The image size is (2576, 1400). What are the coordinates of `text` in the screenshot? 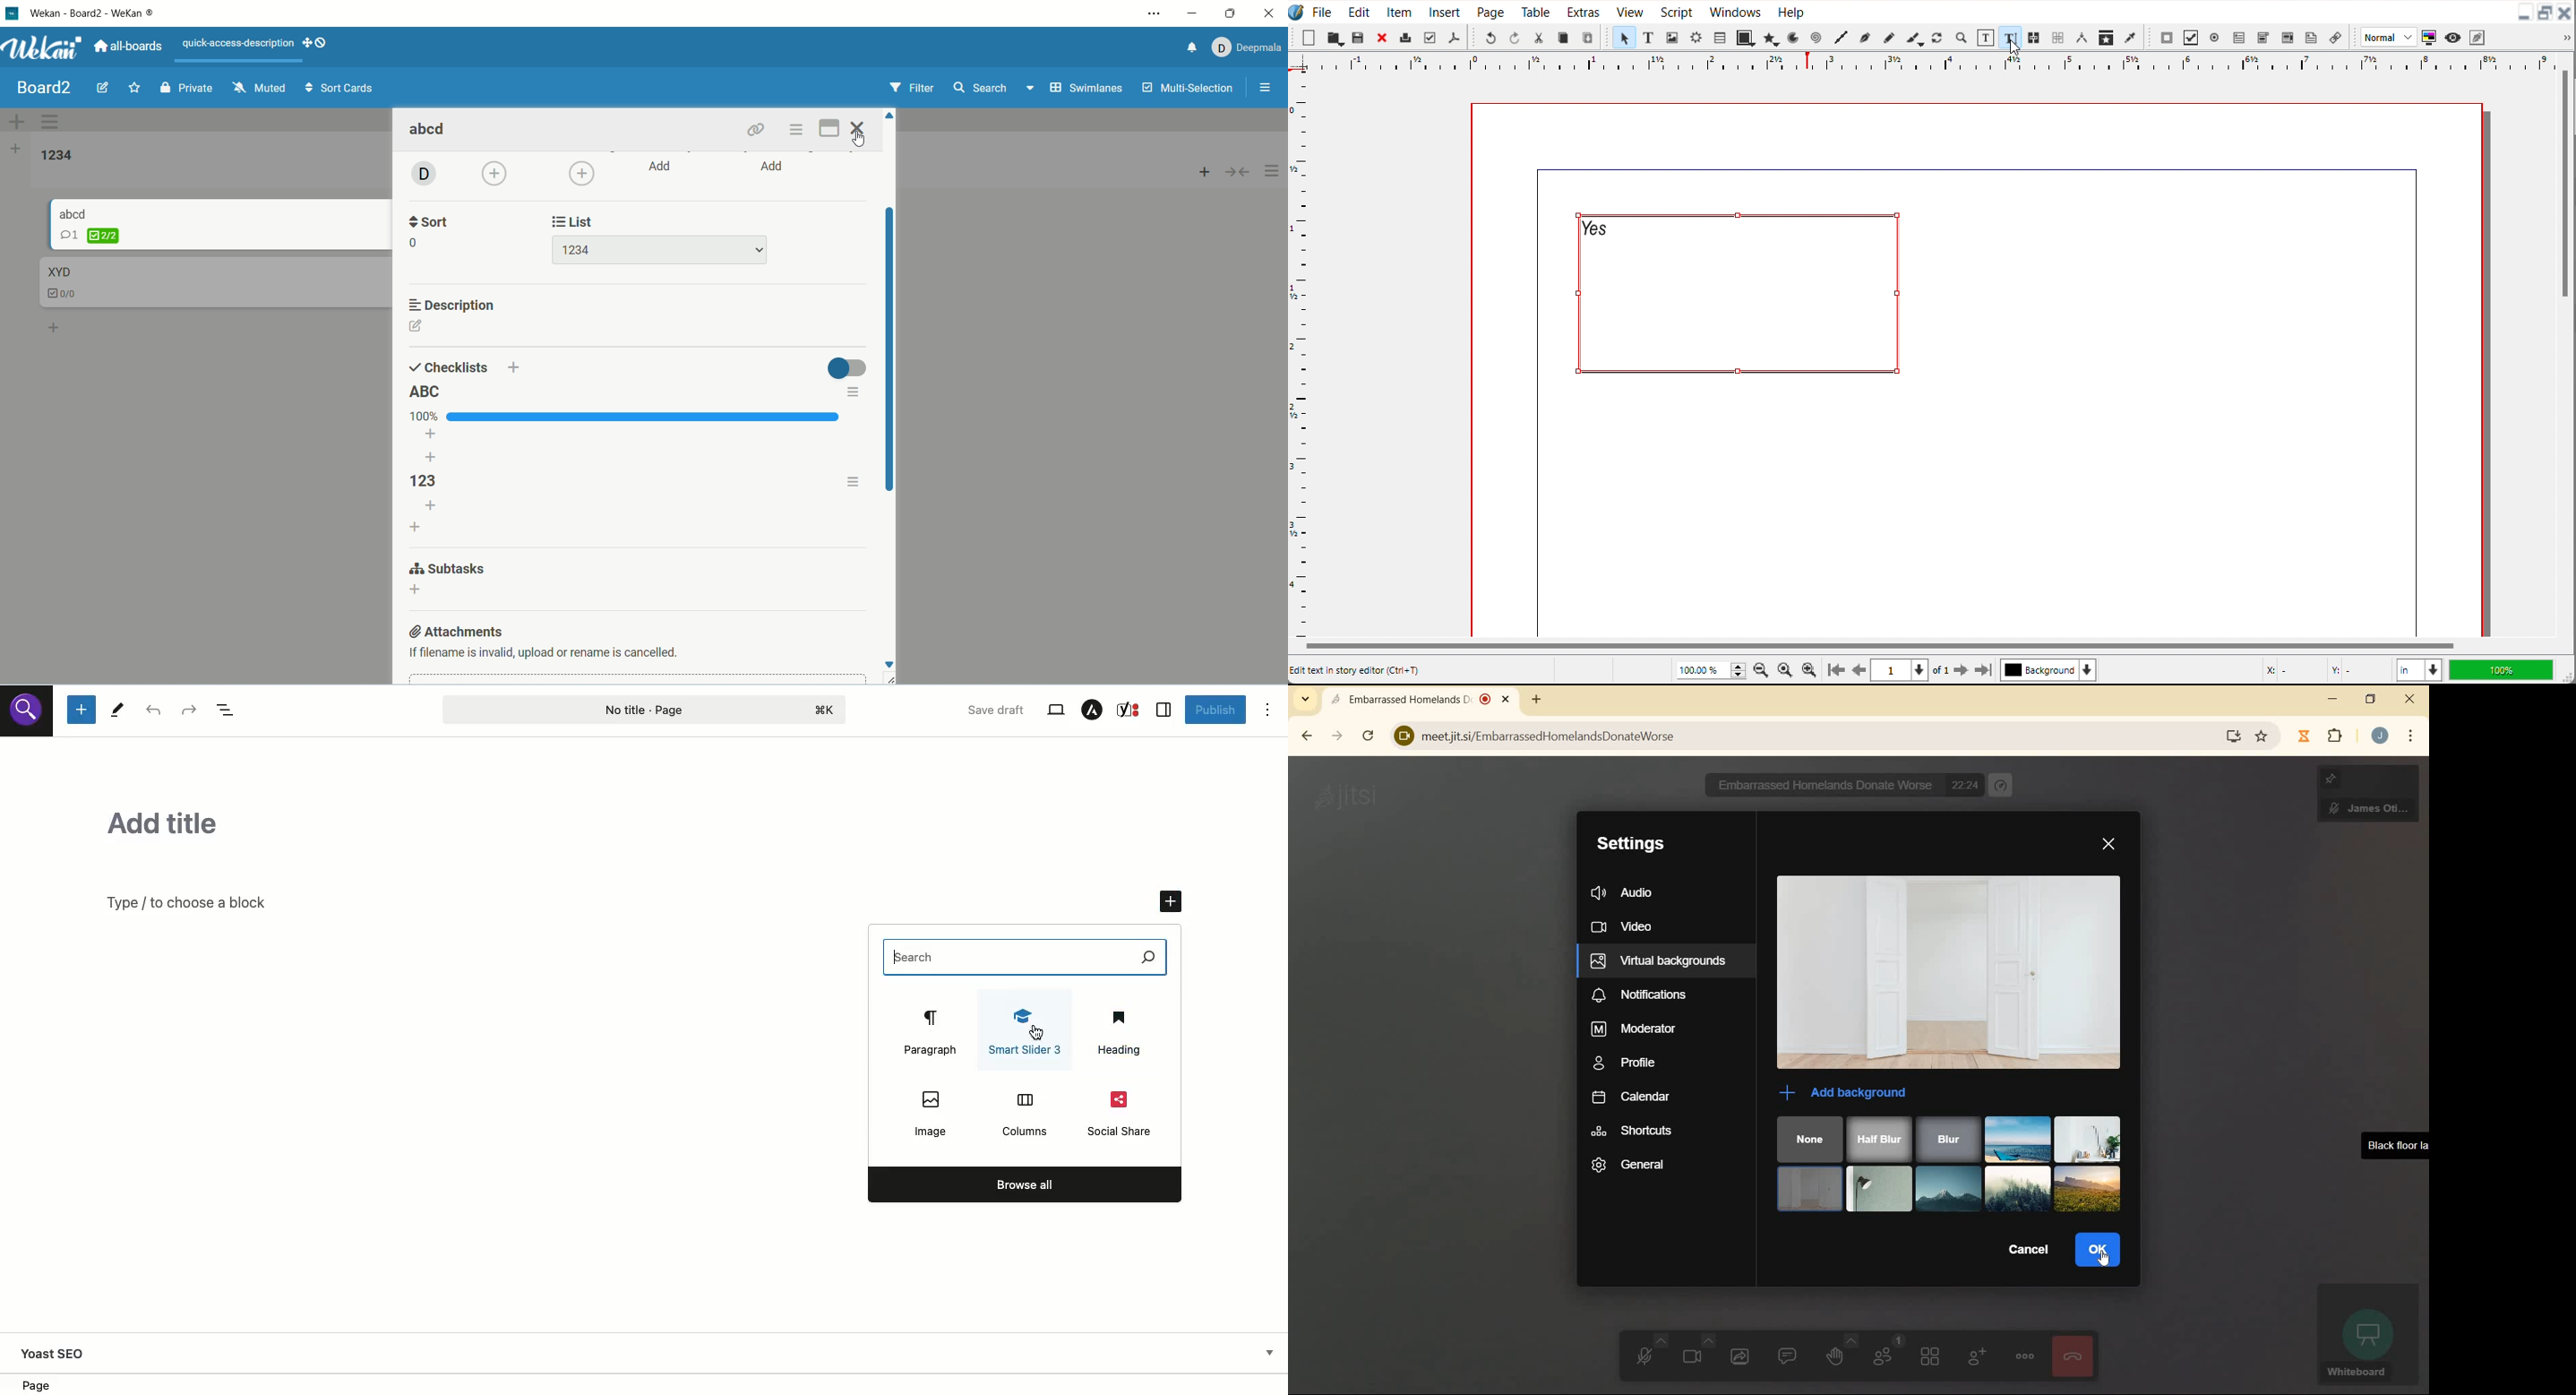 It's located at (239, 44).